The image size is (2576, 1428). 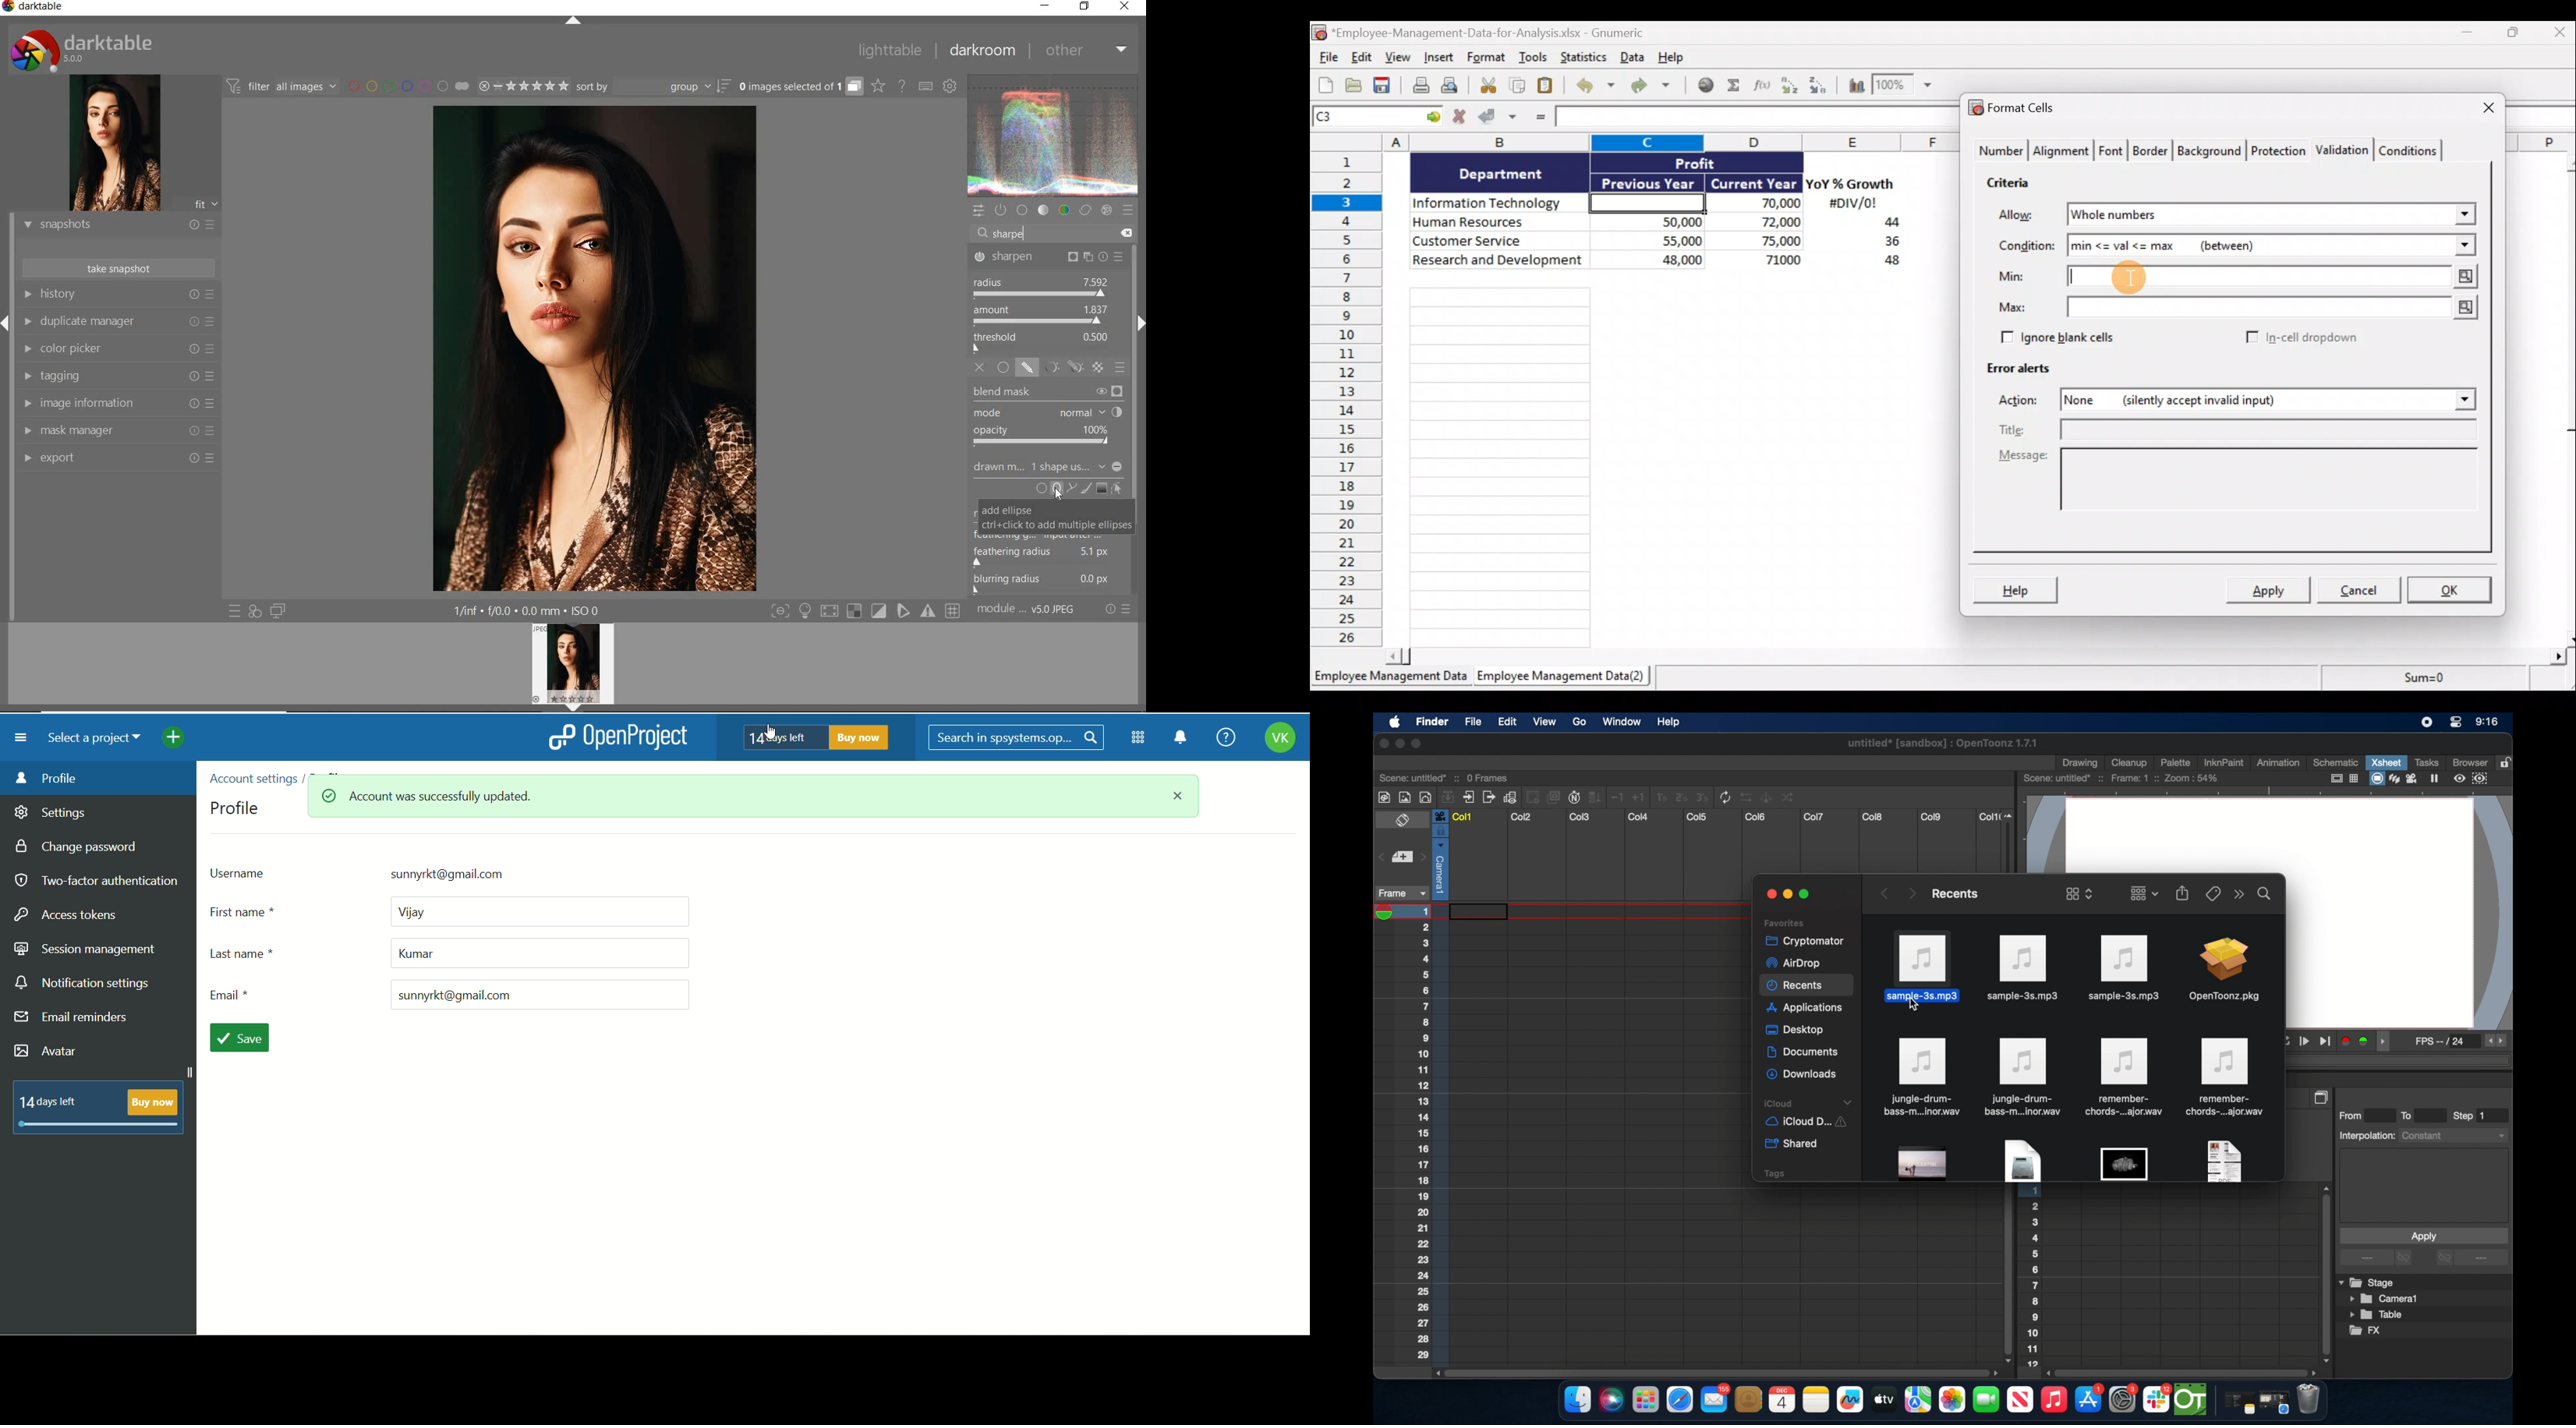 I want to click on EXPORT, so click(x=115, y=459).